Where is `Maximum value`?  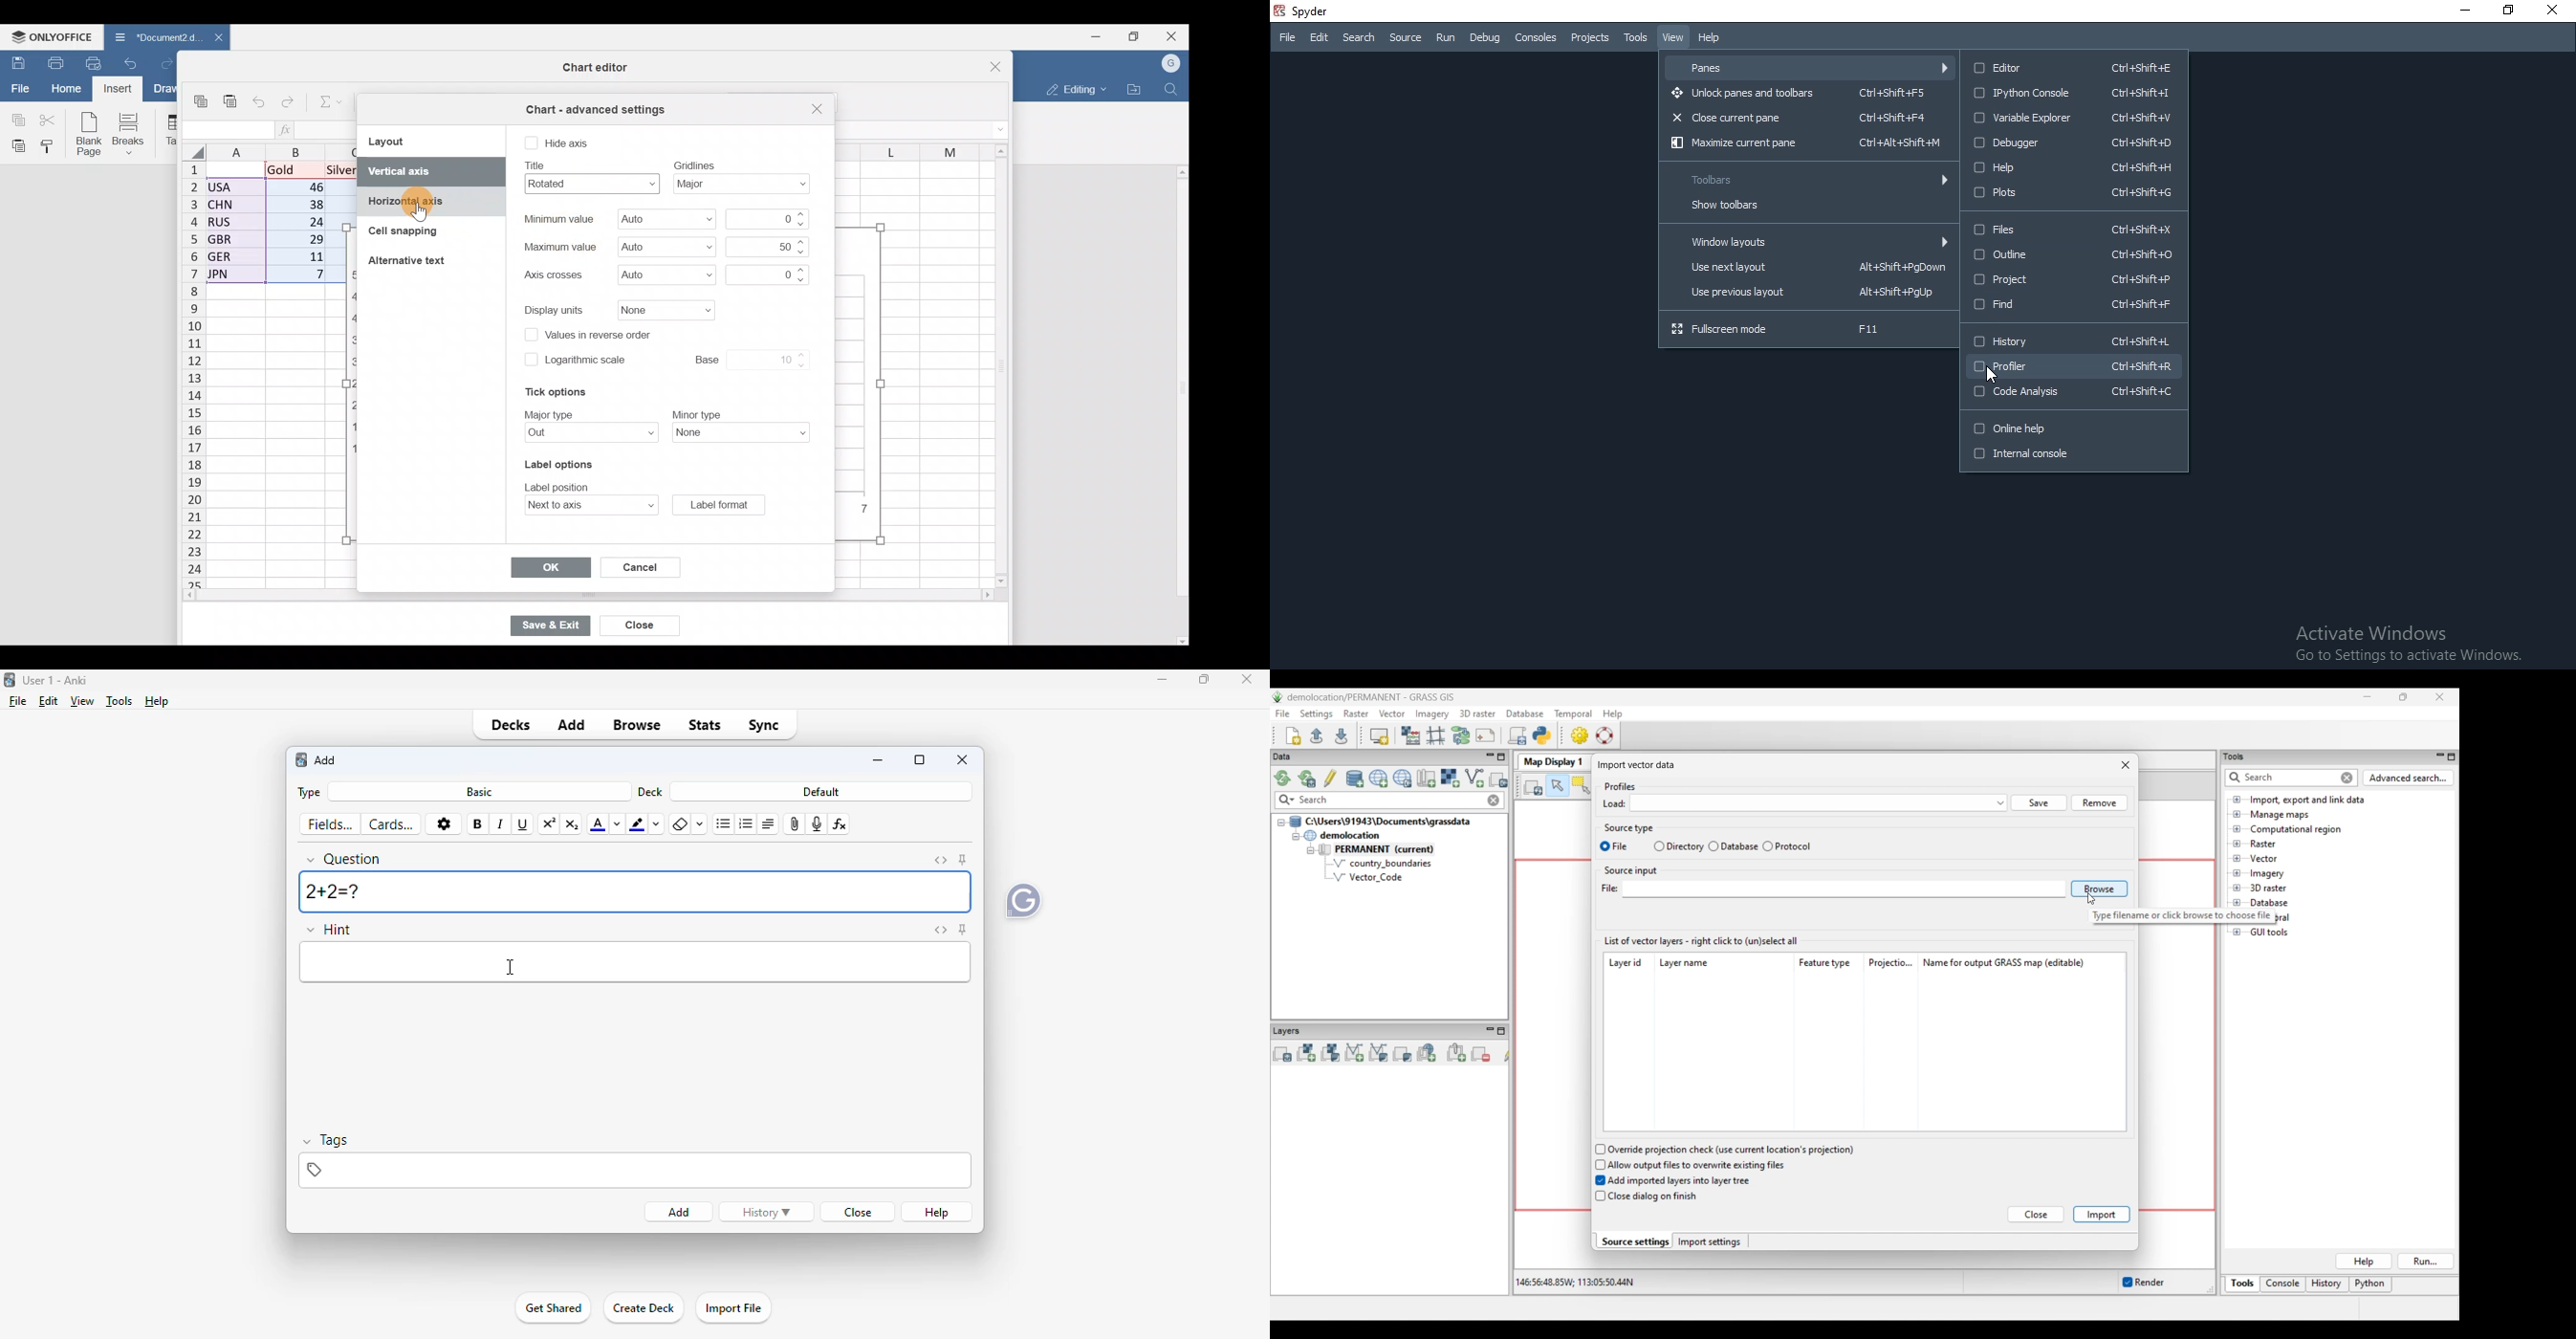
Maximum value is located at coordinates (664, 246).